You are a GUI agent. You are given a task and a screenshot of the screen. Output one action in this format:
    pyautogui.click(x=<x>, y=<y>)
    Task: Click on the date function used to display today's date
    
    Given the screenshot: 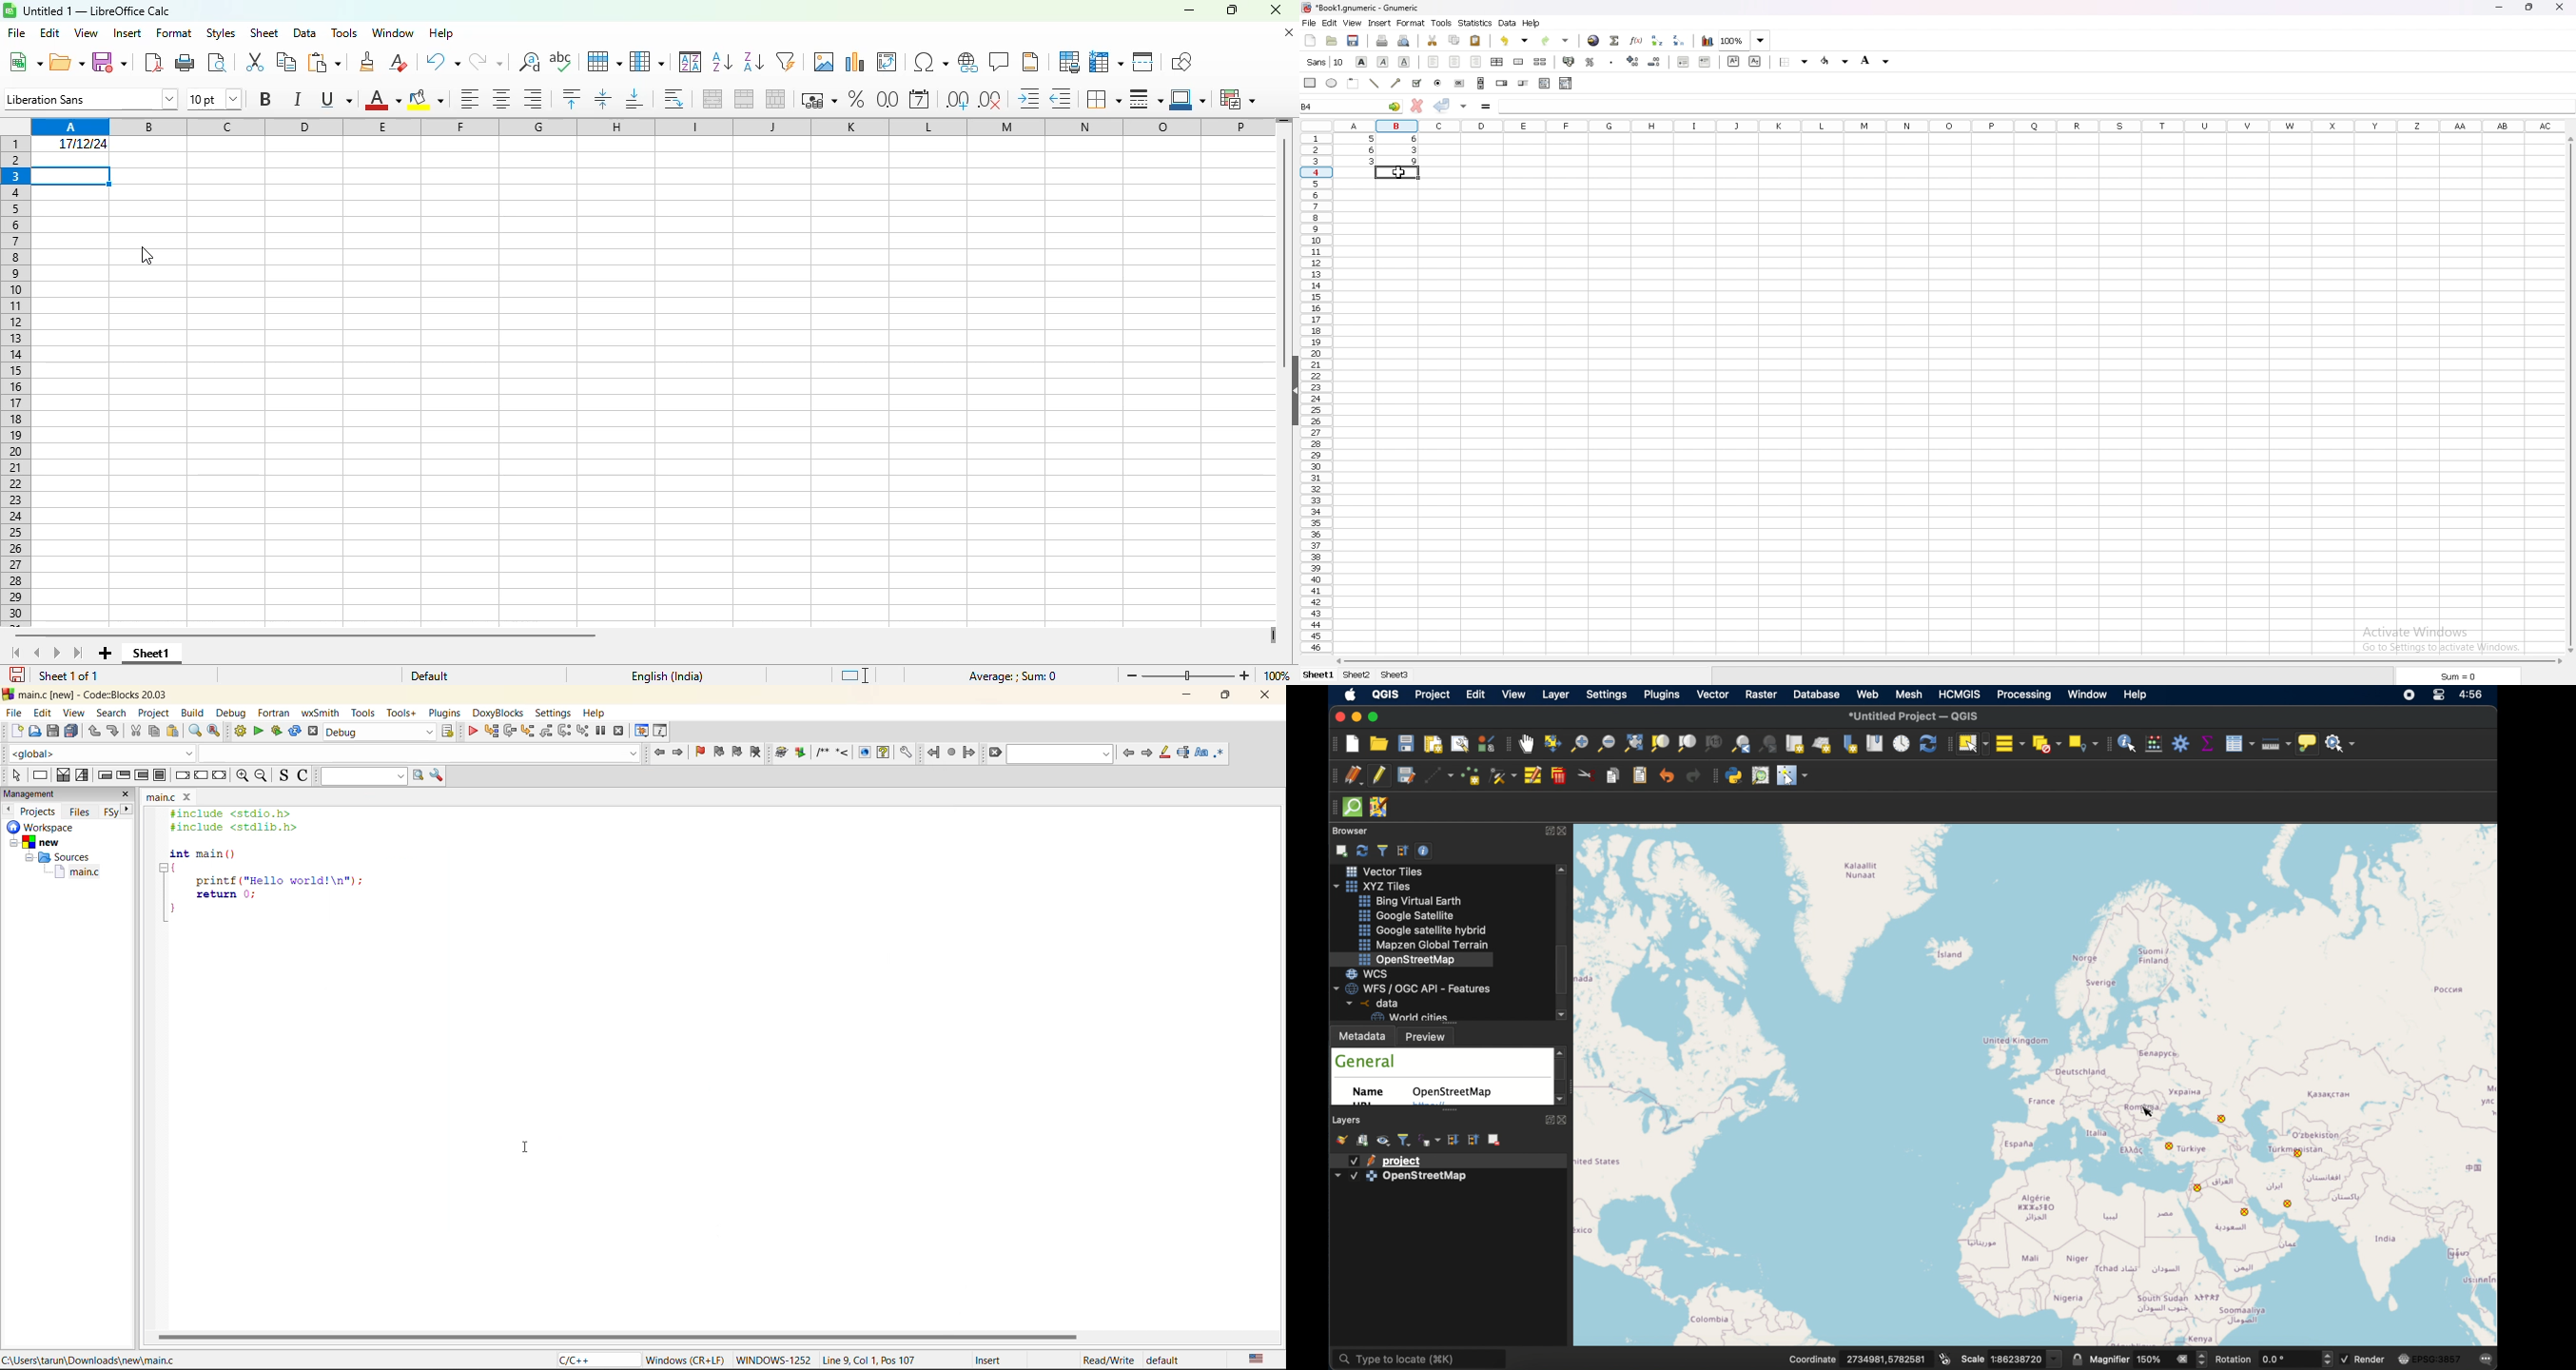 What is the action you would take?
    pyautogui.click(x=71, y=144)
    